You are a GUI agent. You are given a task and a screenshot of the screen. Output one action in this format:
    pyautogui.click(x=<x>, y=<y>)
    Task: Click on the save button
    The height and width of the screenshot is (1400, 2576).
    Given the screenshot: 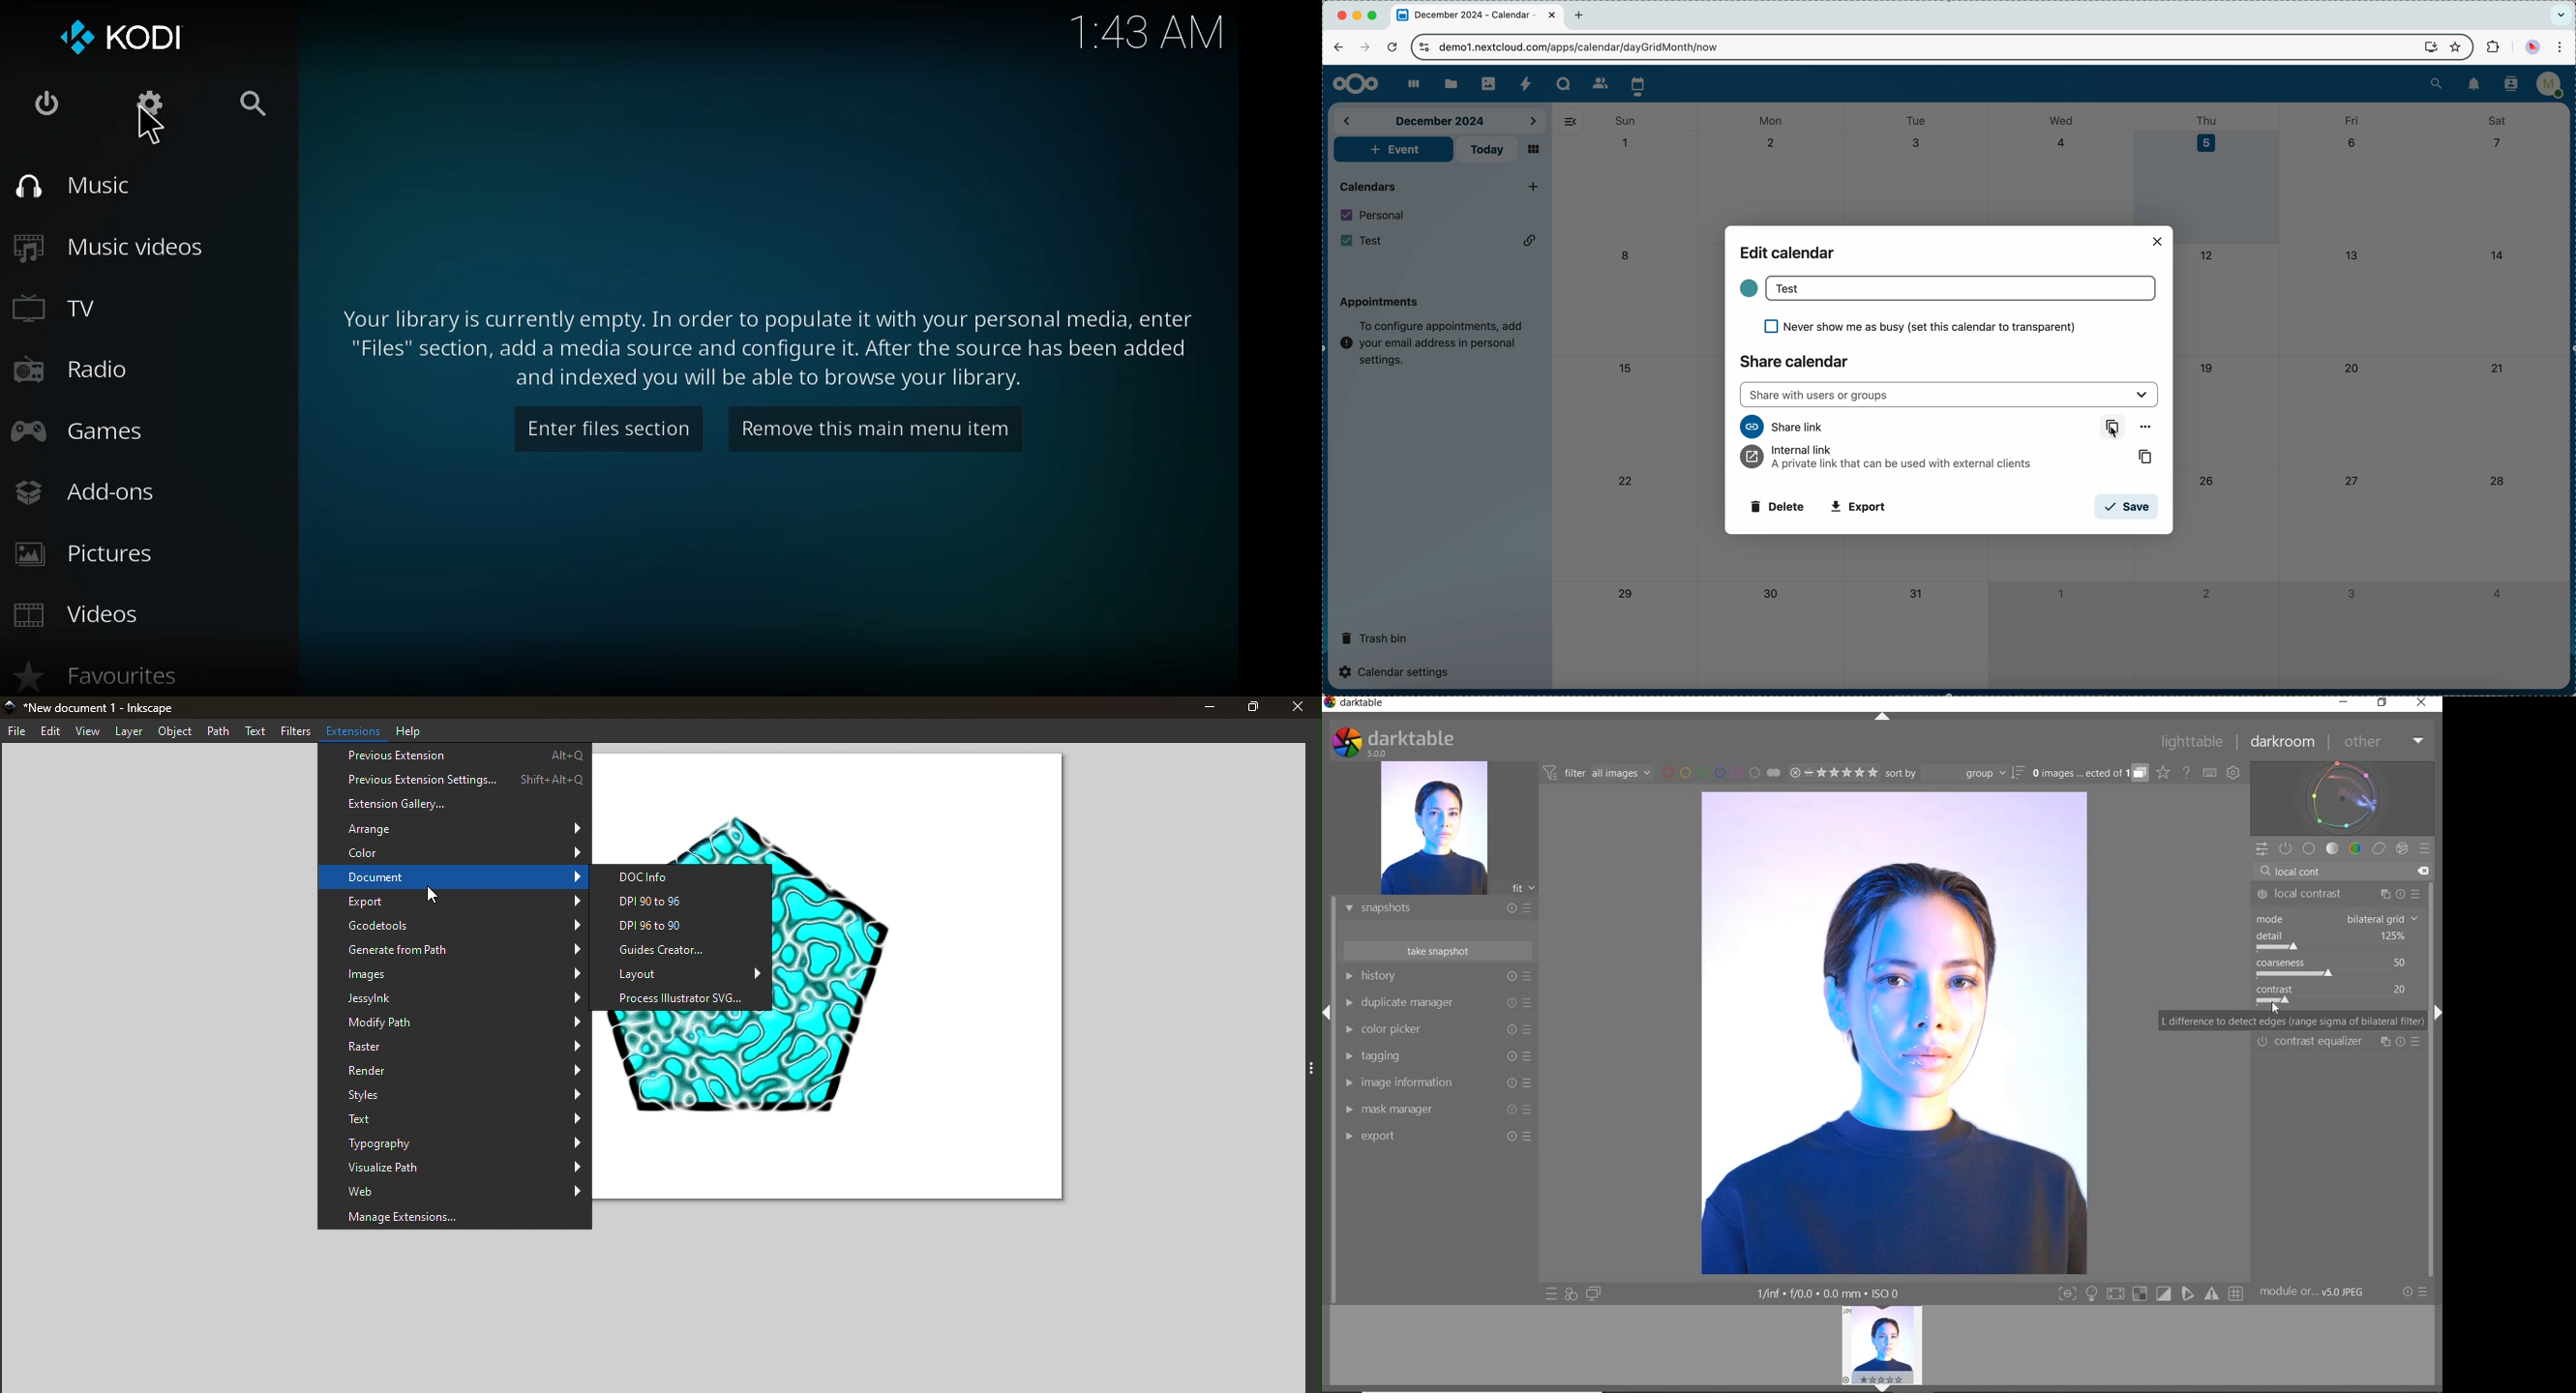 What is the action you would take?
    pyautogui.click(x=2125, y=505)
    